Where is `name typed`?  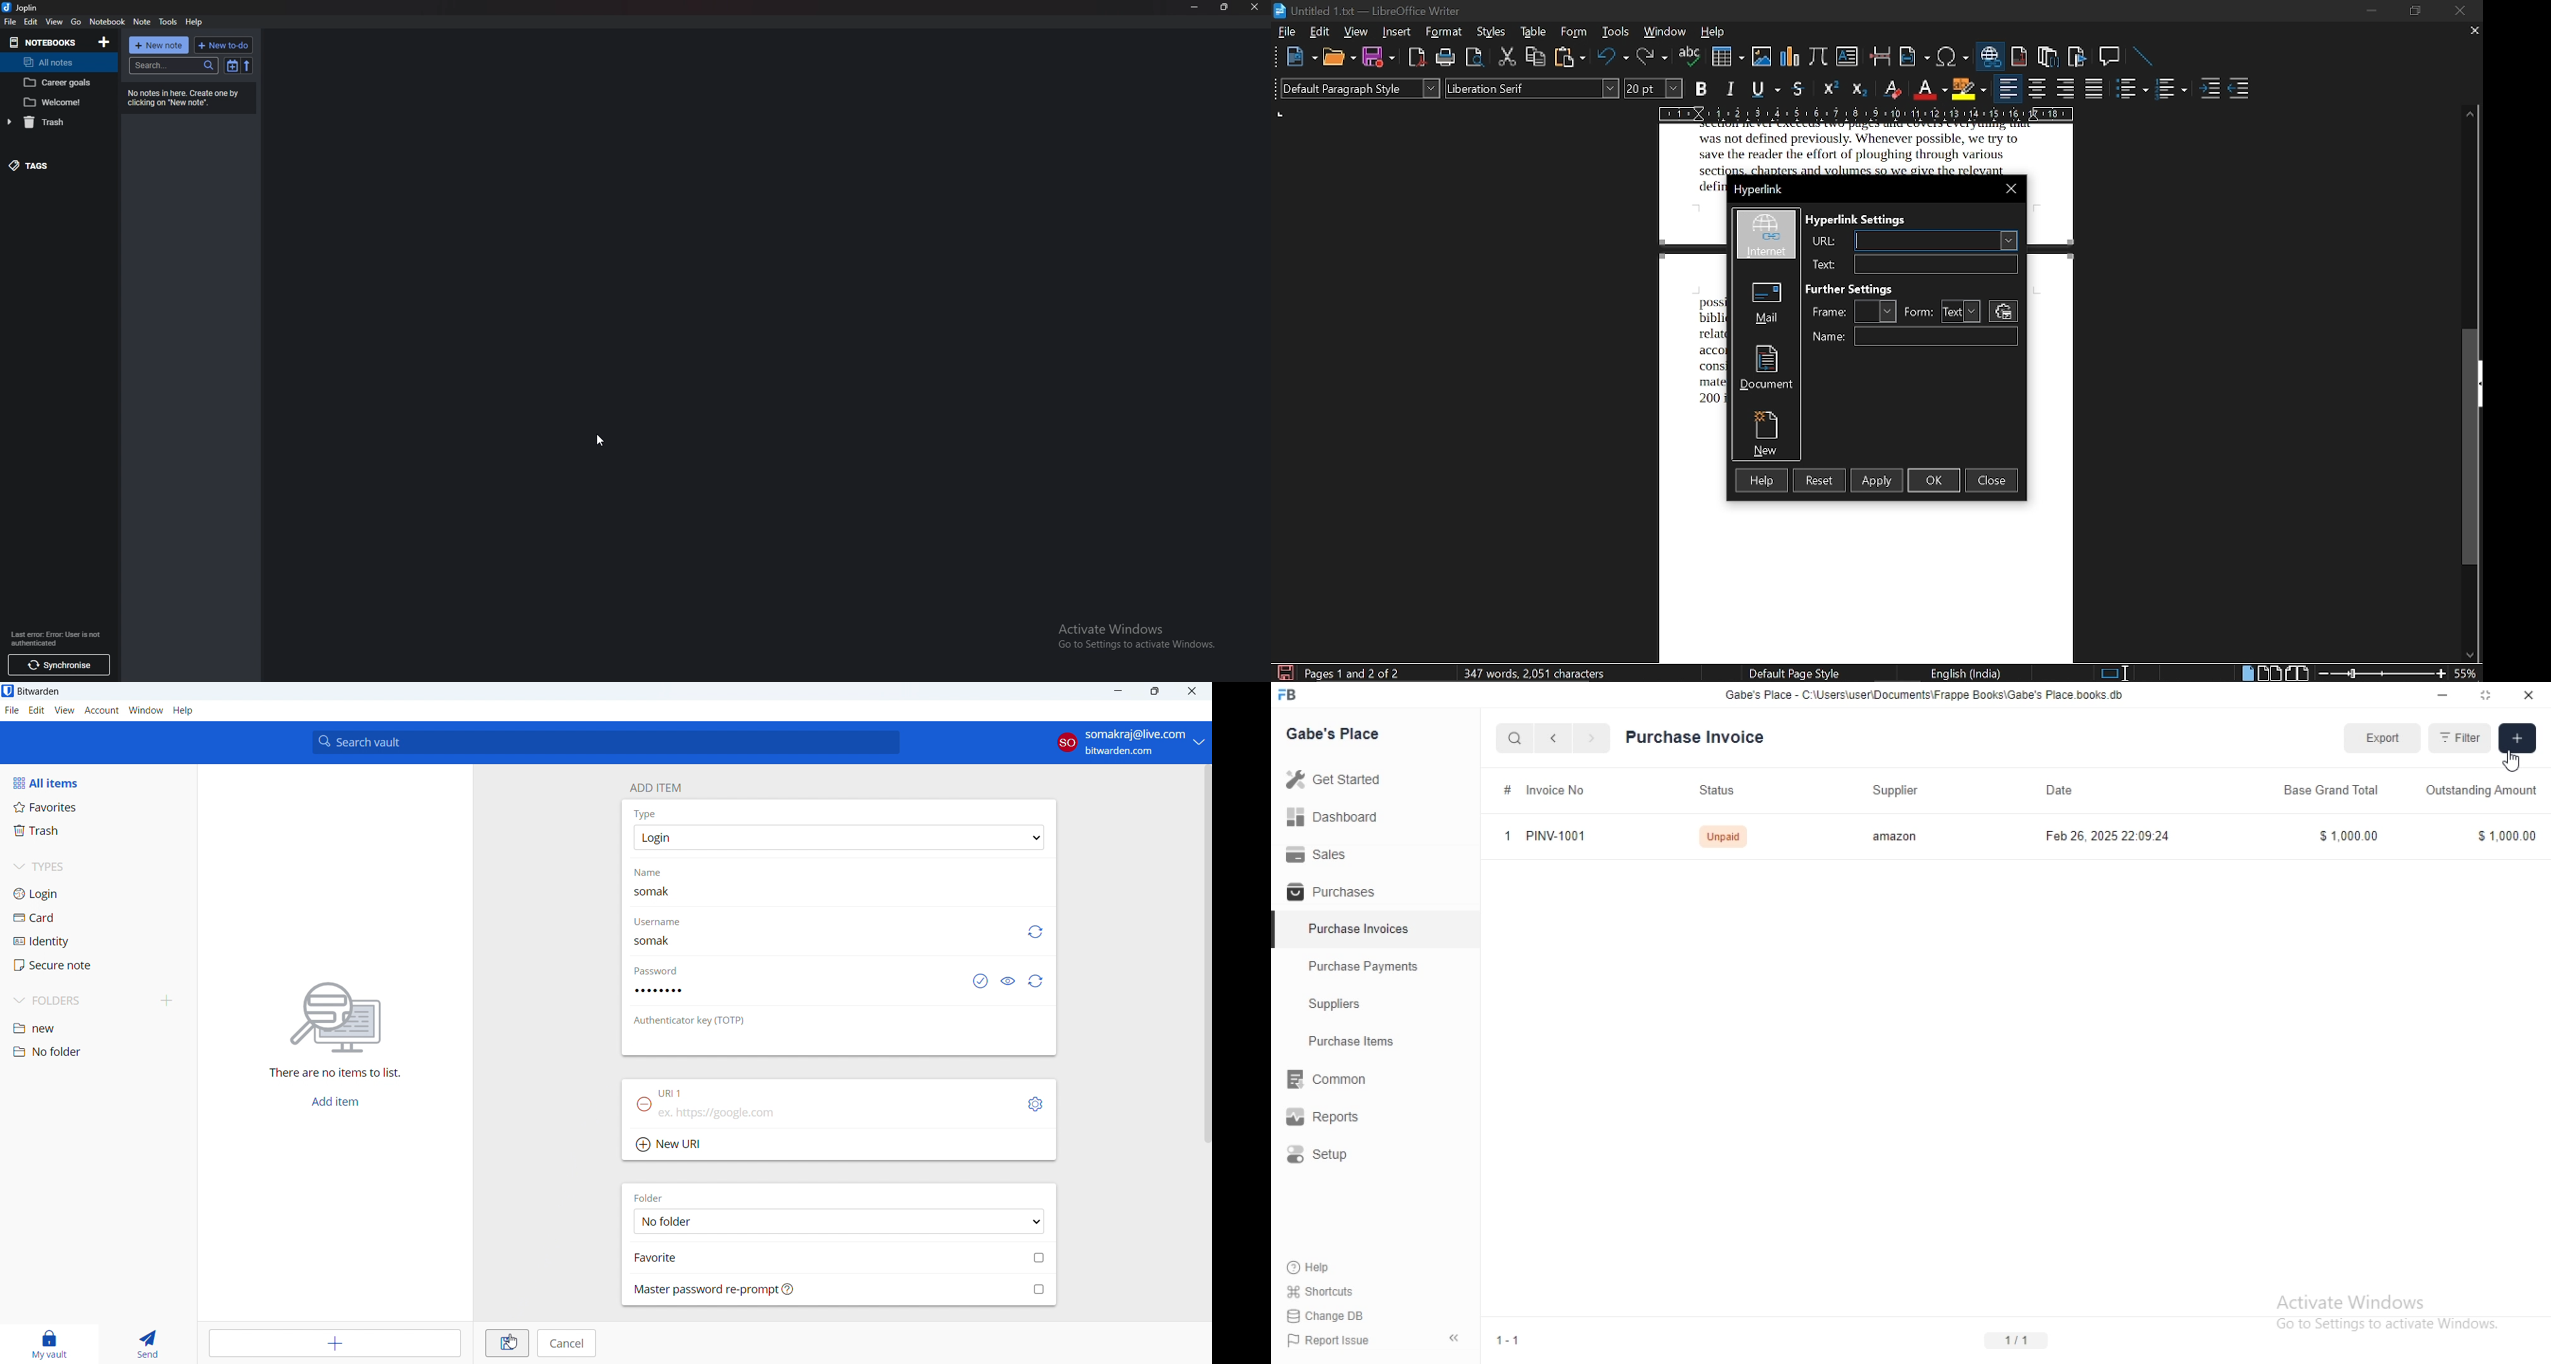
name typed is located at coordinates (653, 891).